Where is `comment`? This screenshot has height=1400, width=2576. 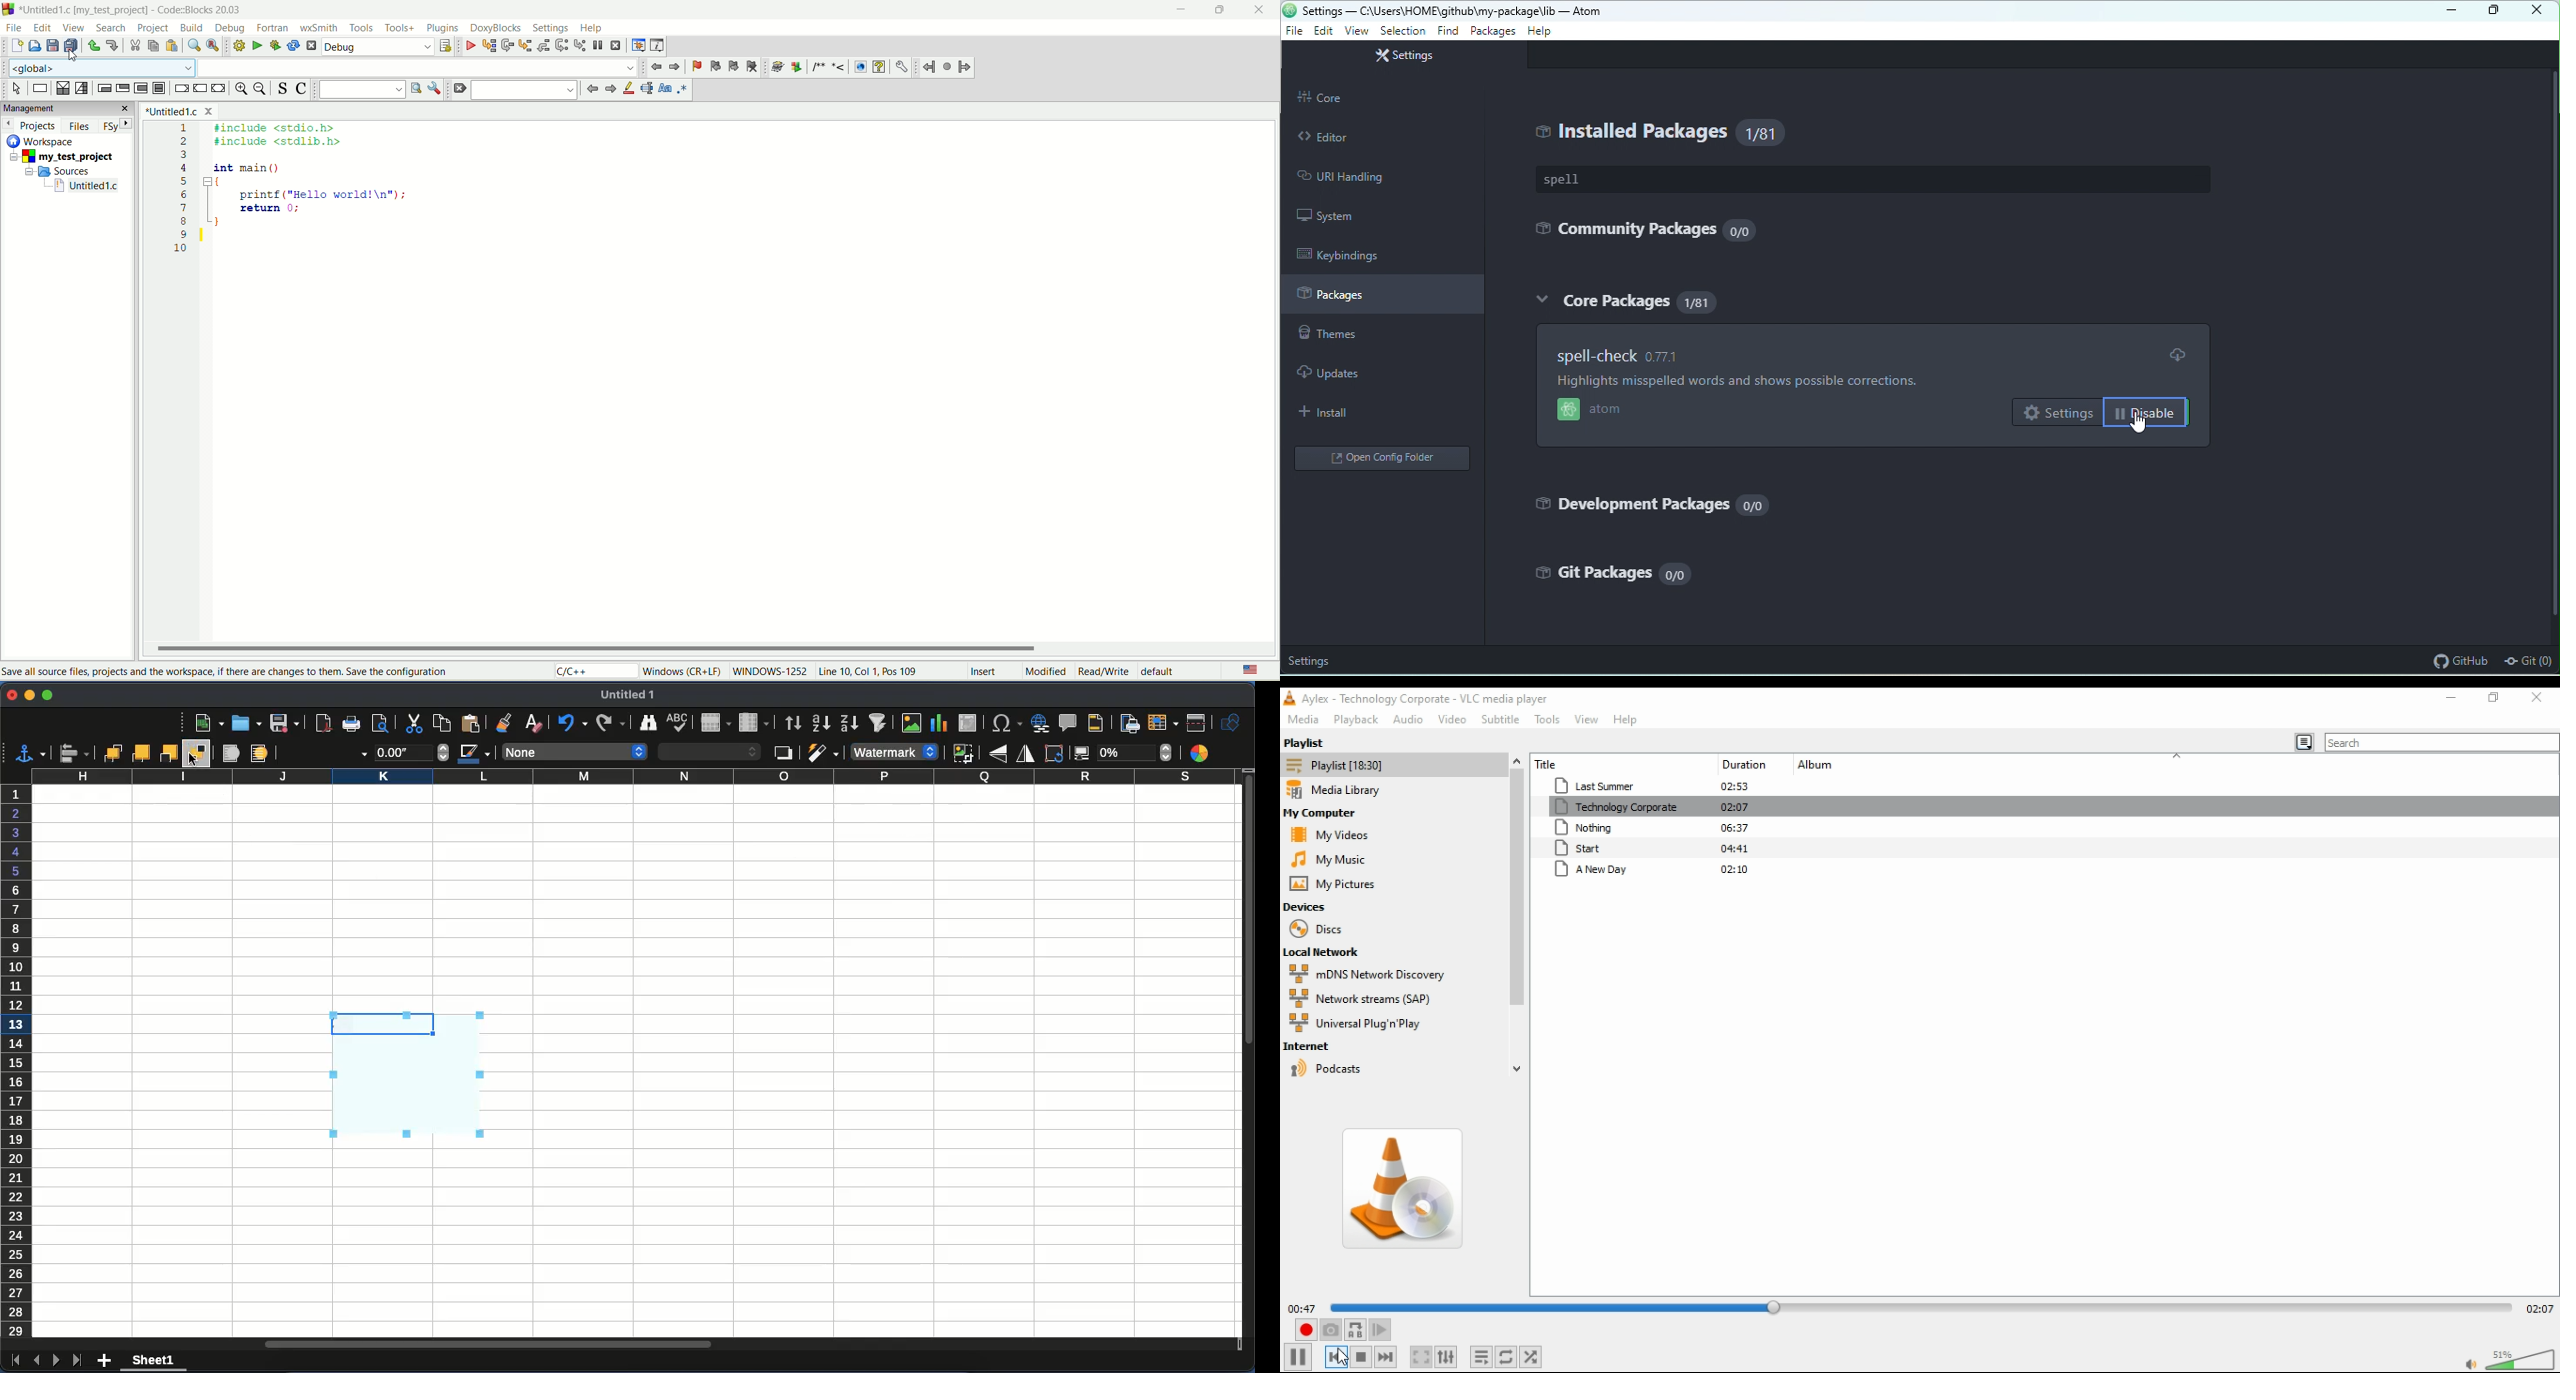
comment is located at coordinates (1069, 722).